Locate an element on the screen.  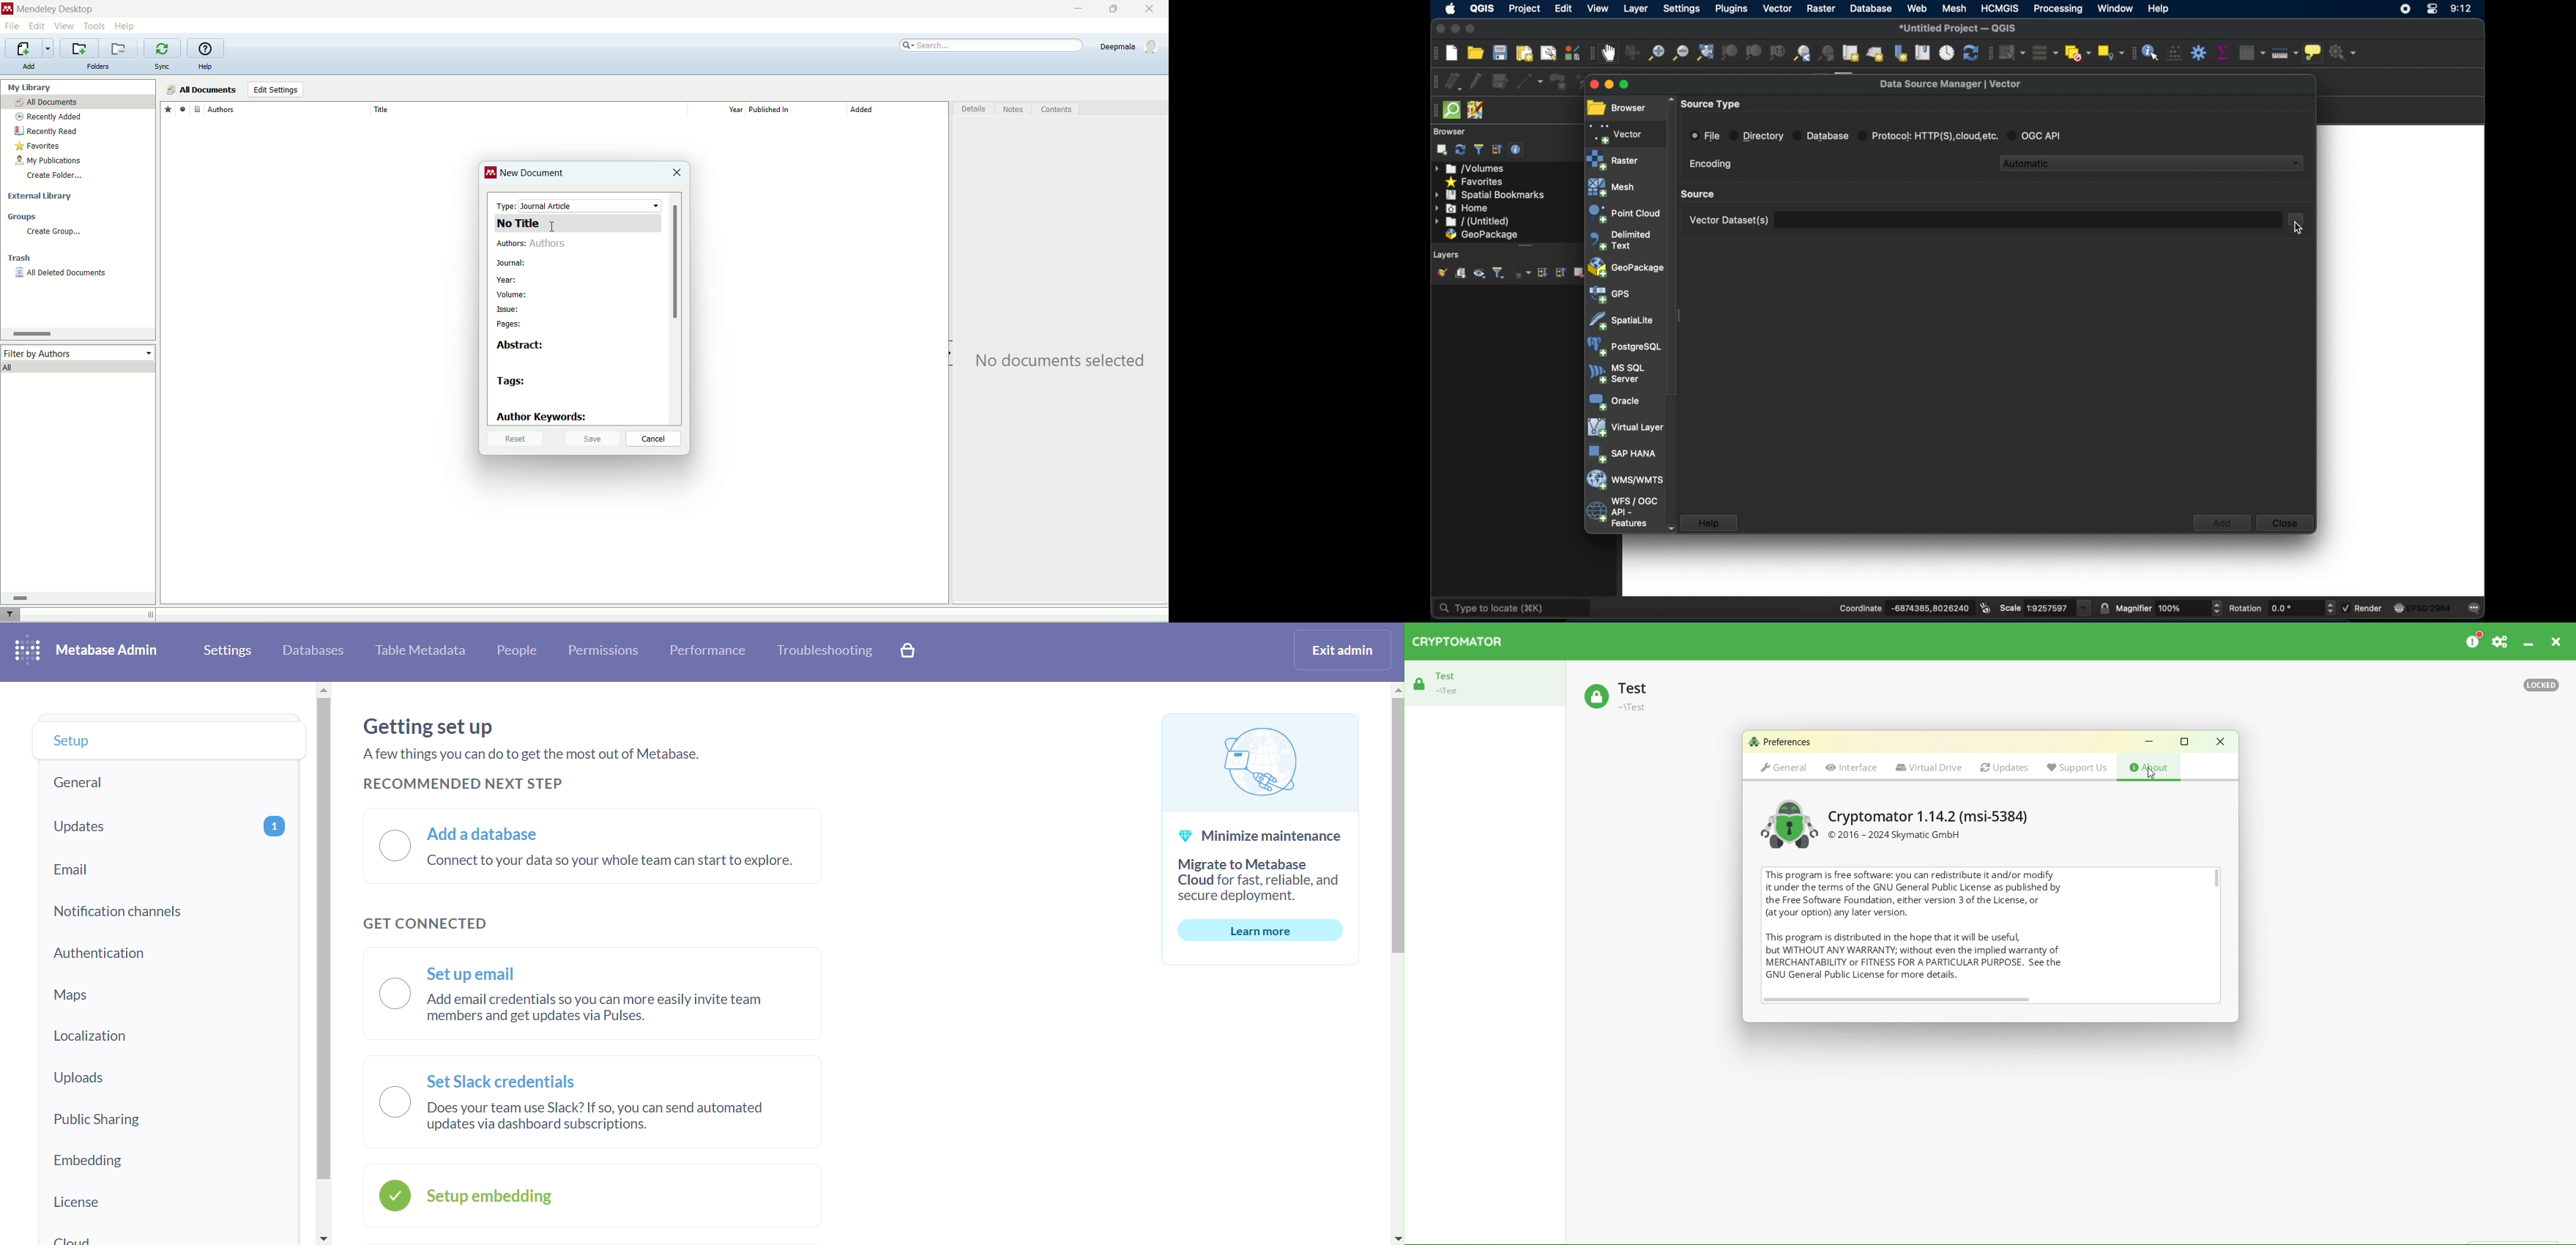
filter legend is located at coordinates (1500, 273).